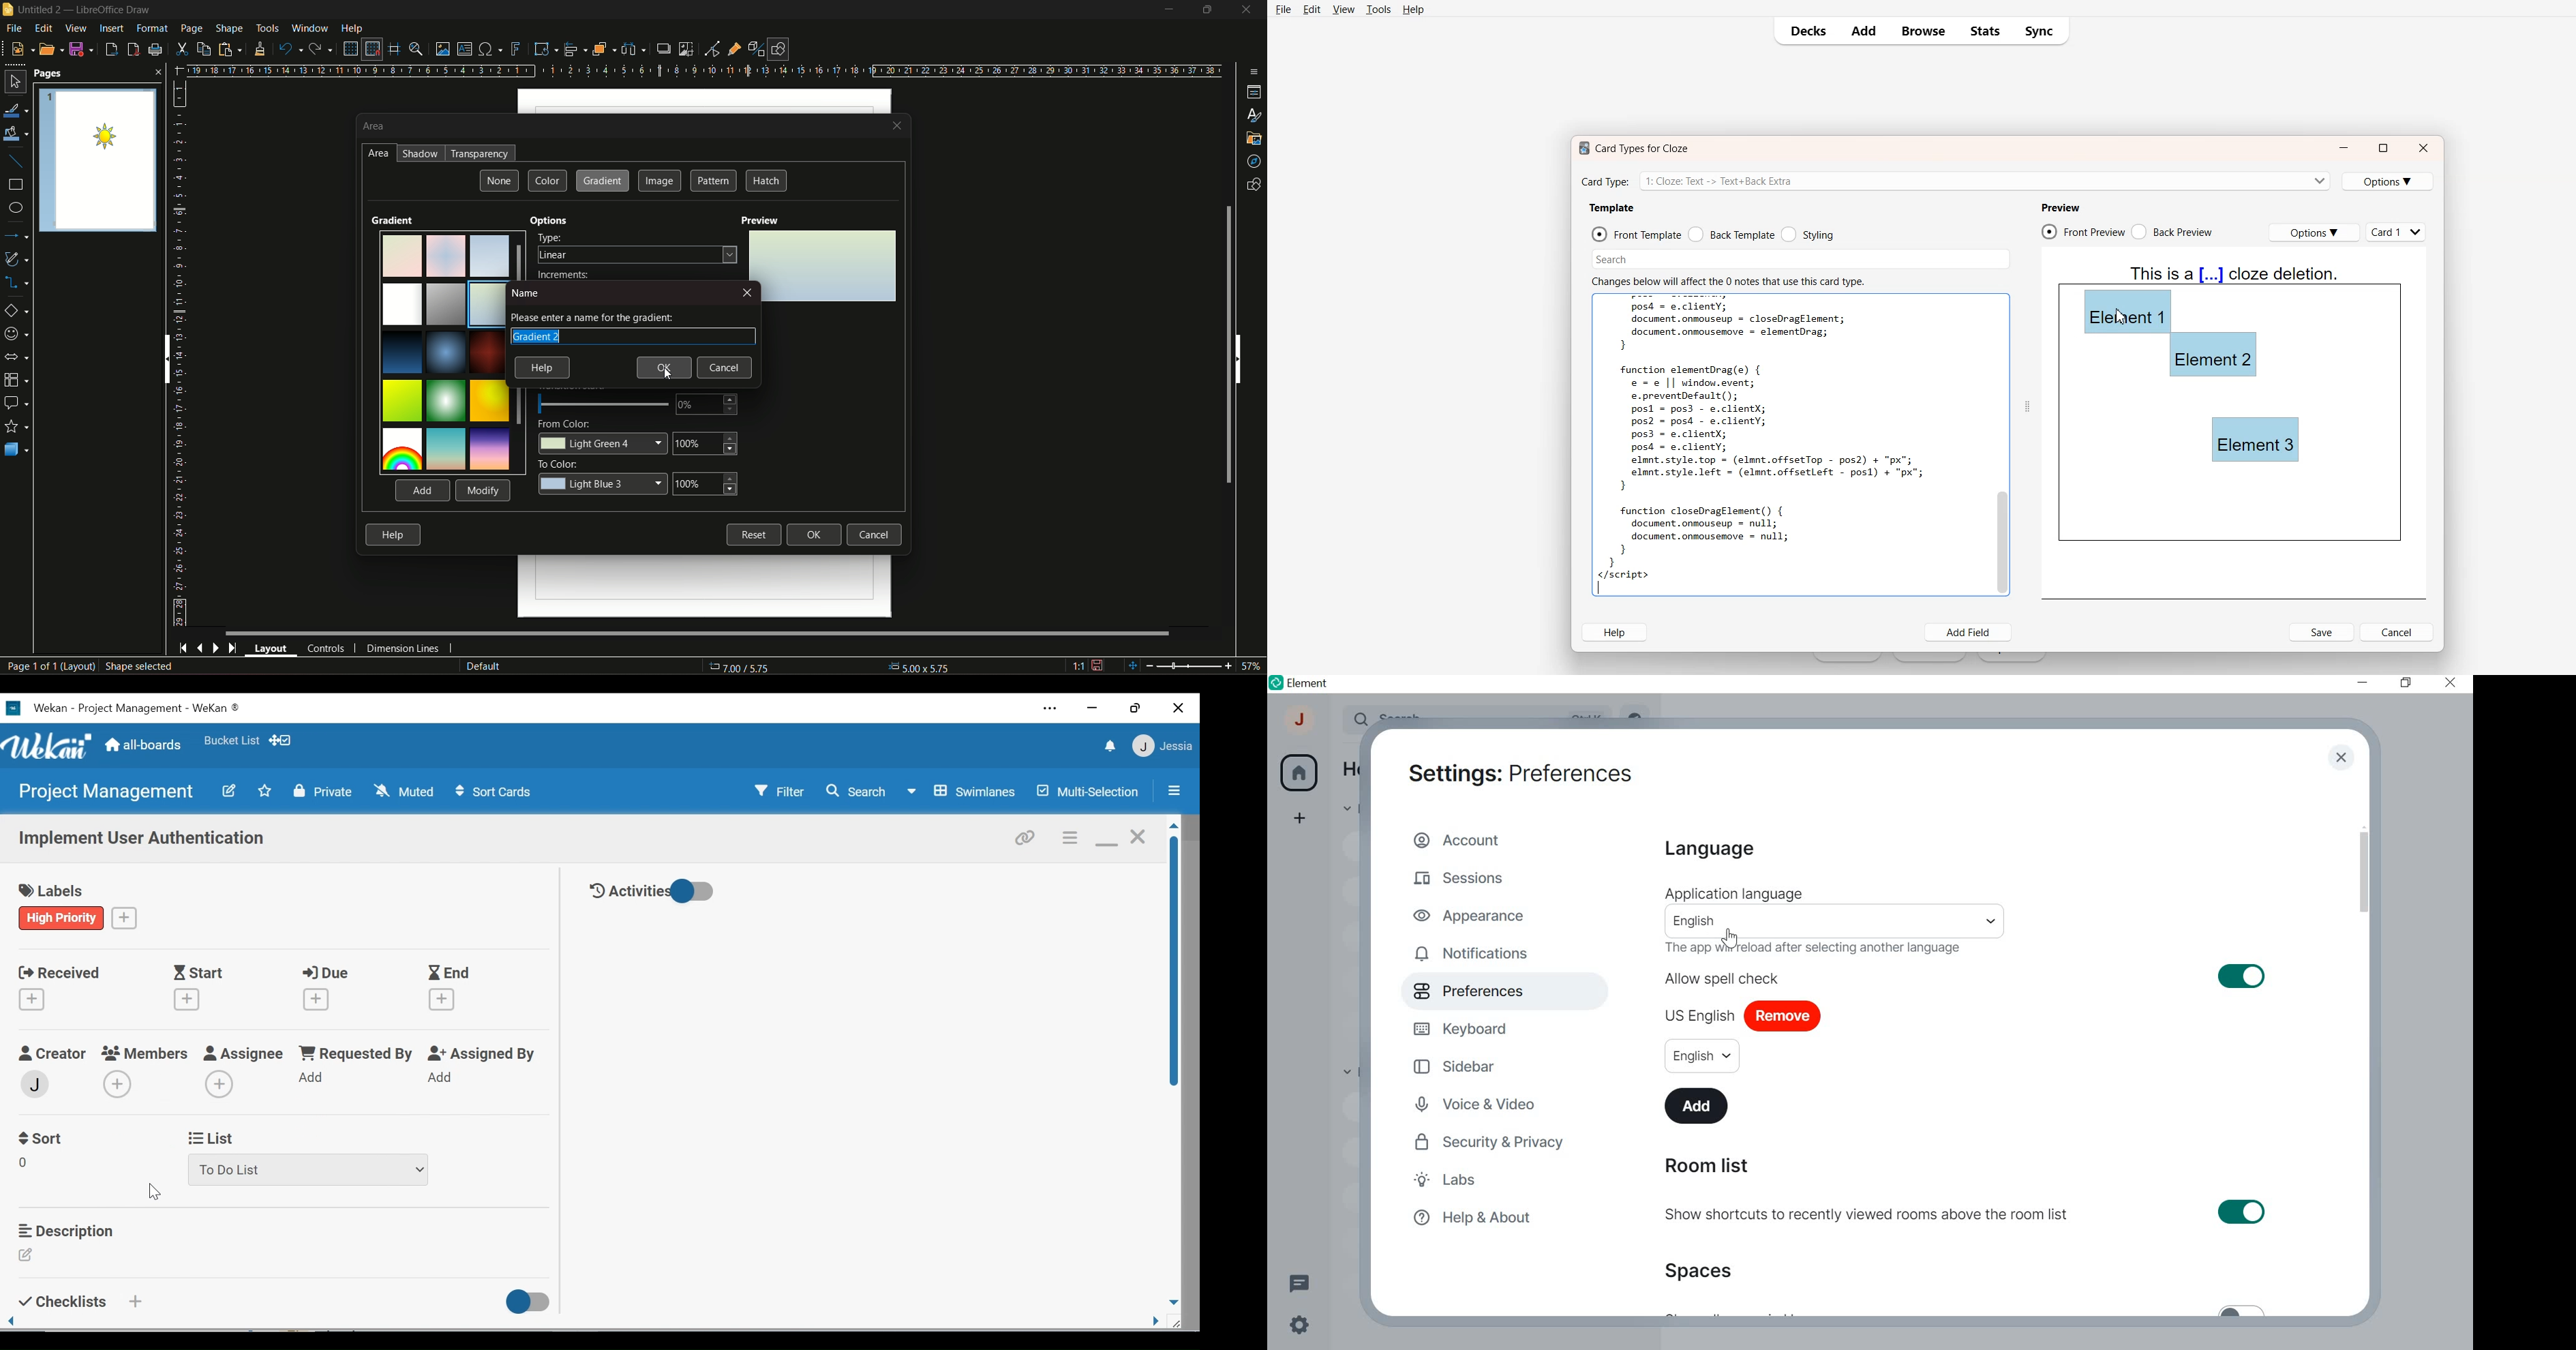  Describe the element at coordinates (66, 1229) in the screenshot. I see `Description` at that location.